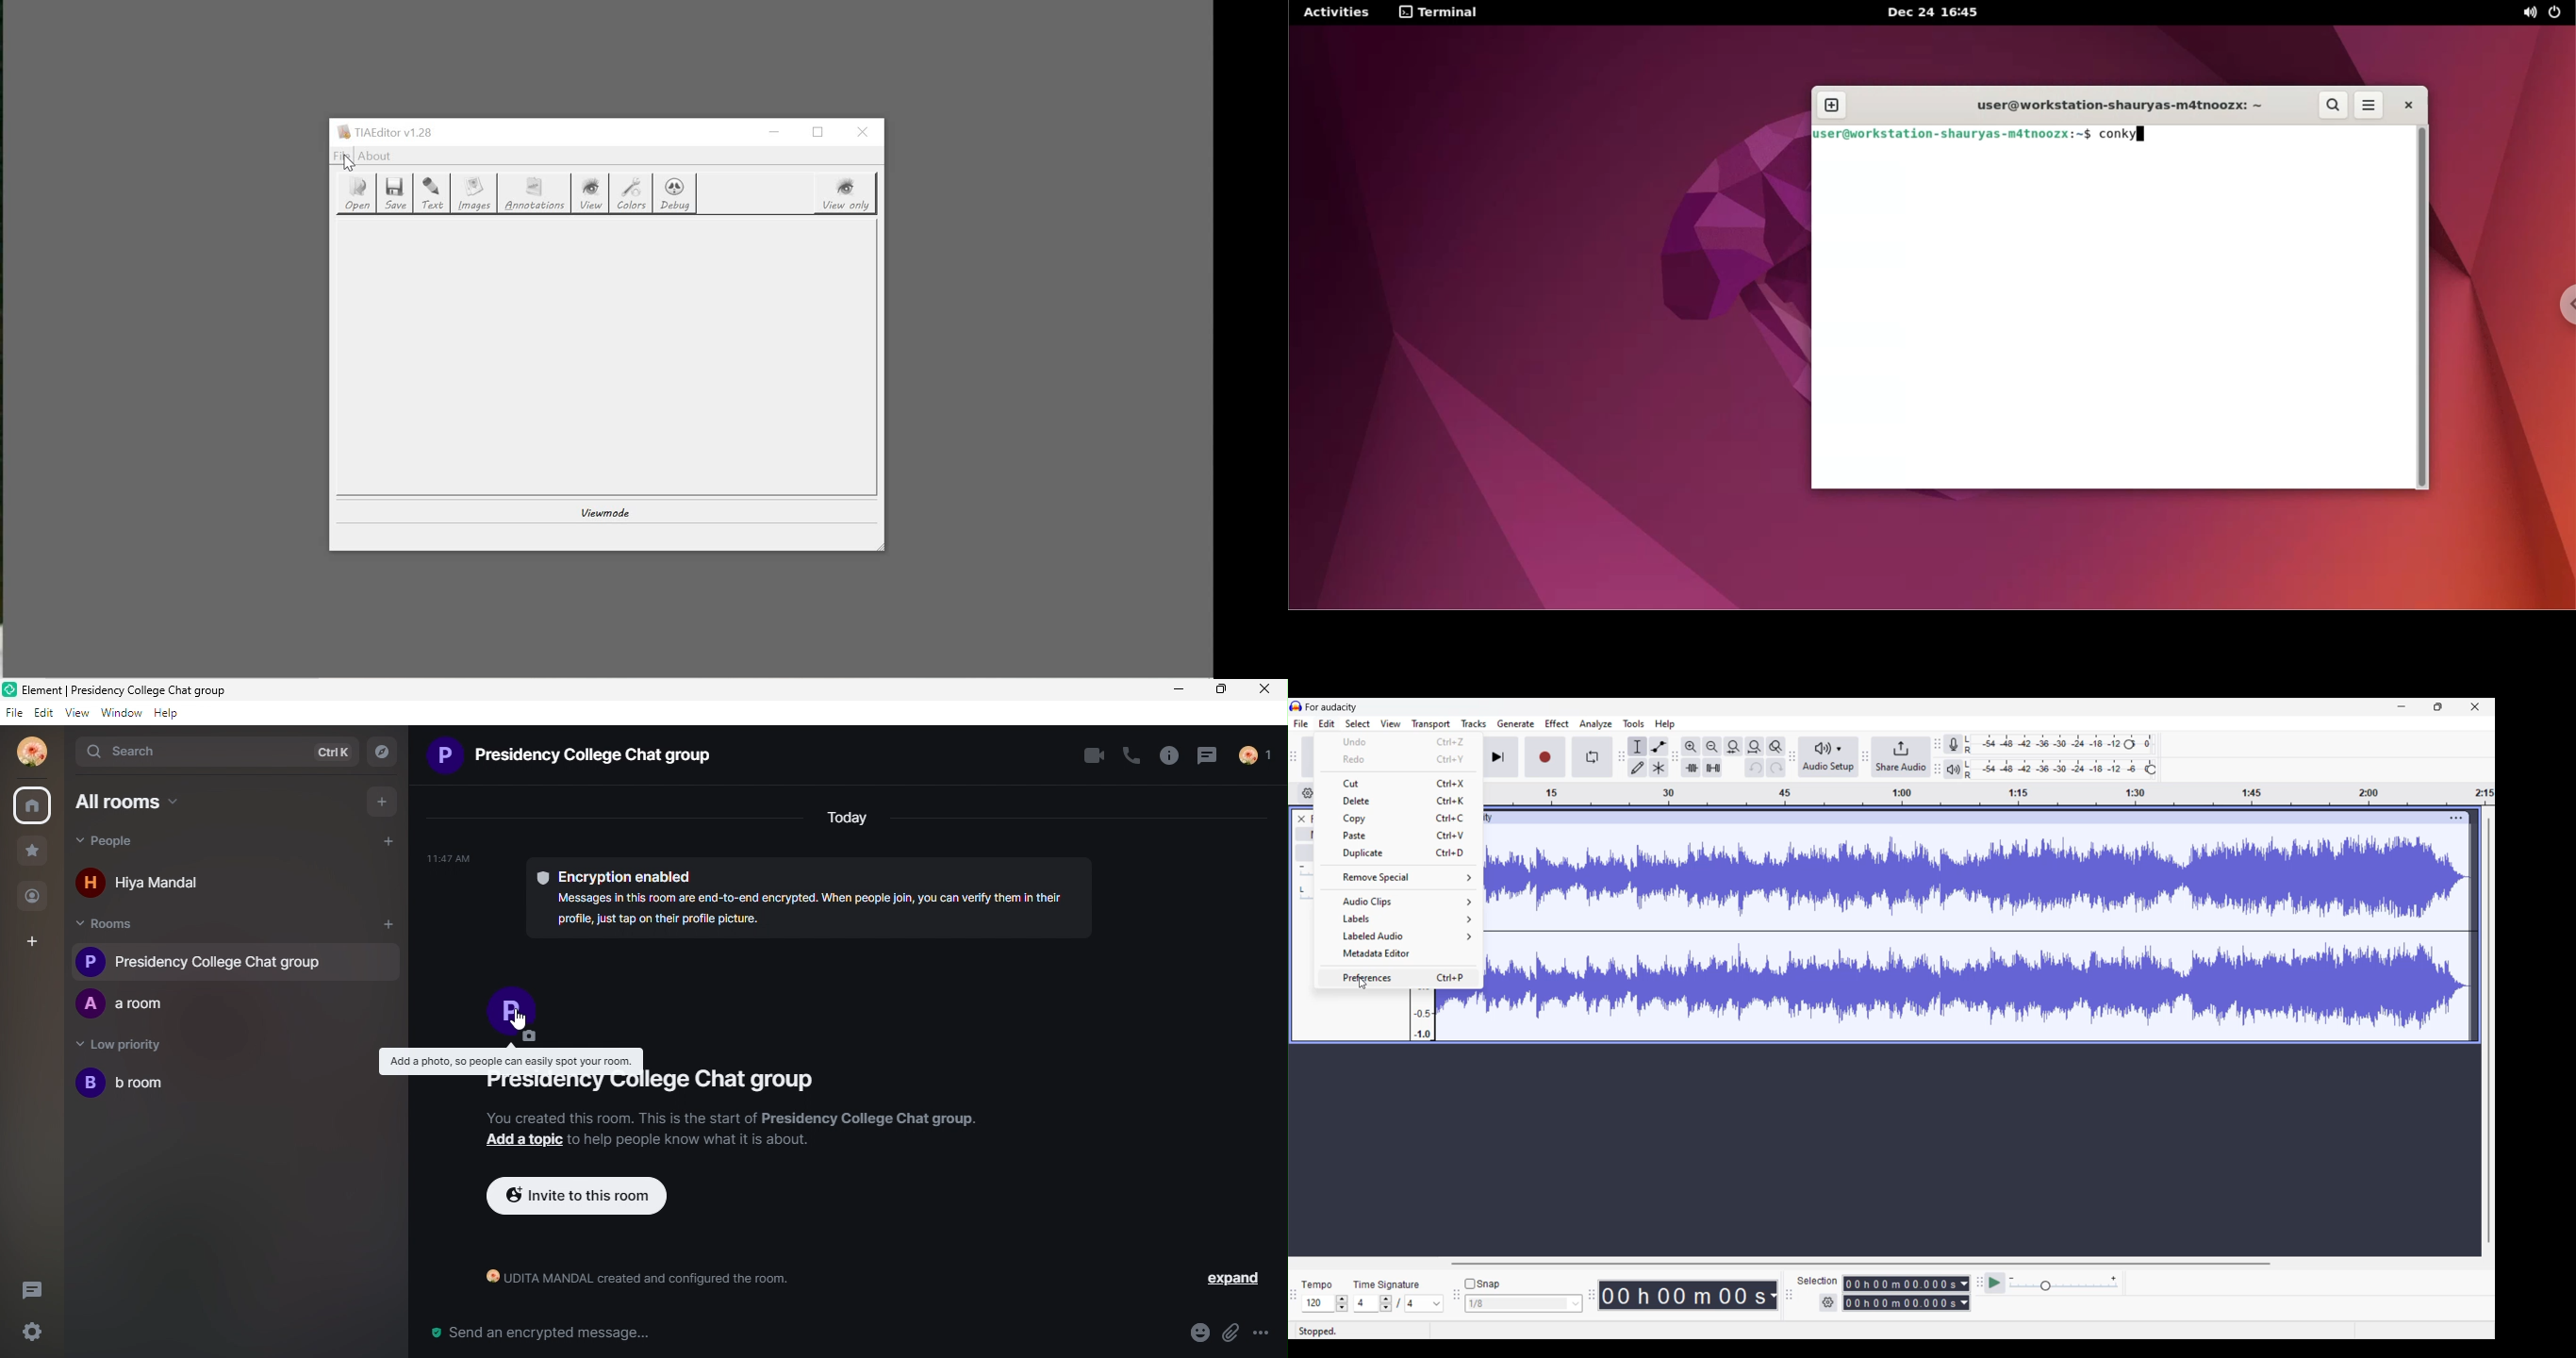  I want to click on undo, so click(1395, 741).